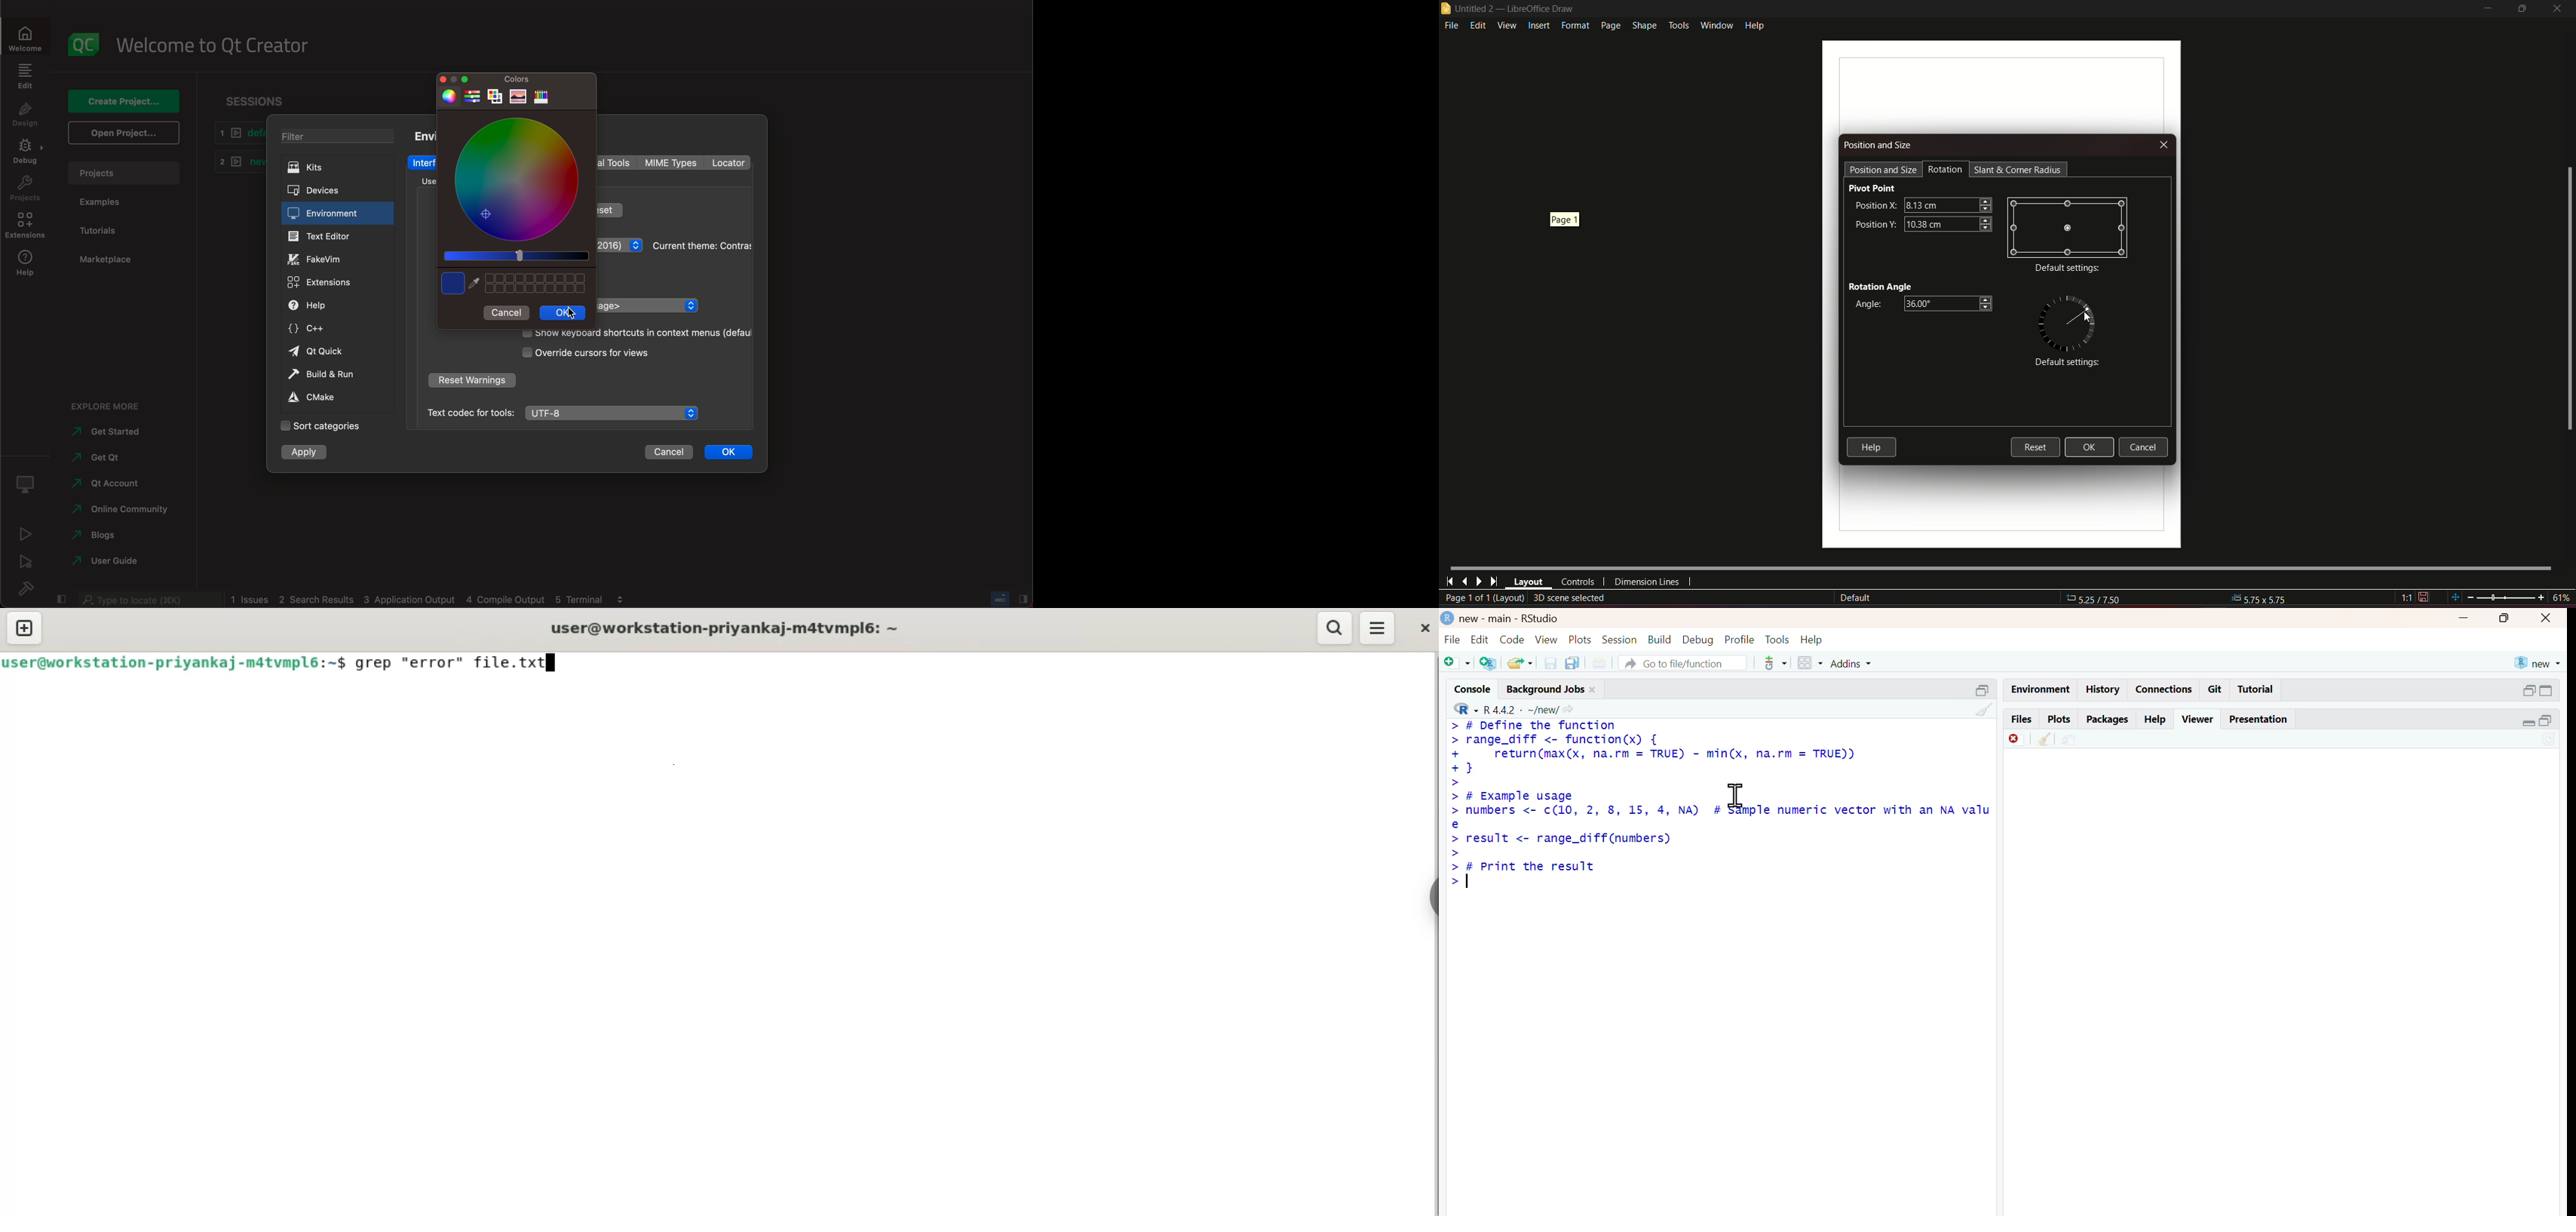  Describe the element at coordinates (1984, 709) in the screenshot. I see `` at that location.